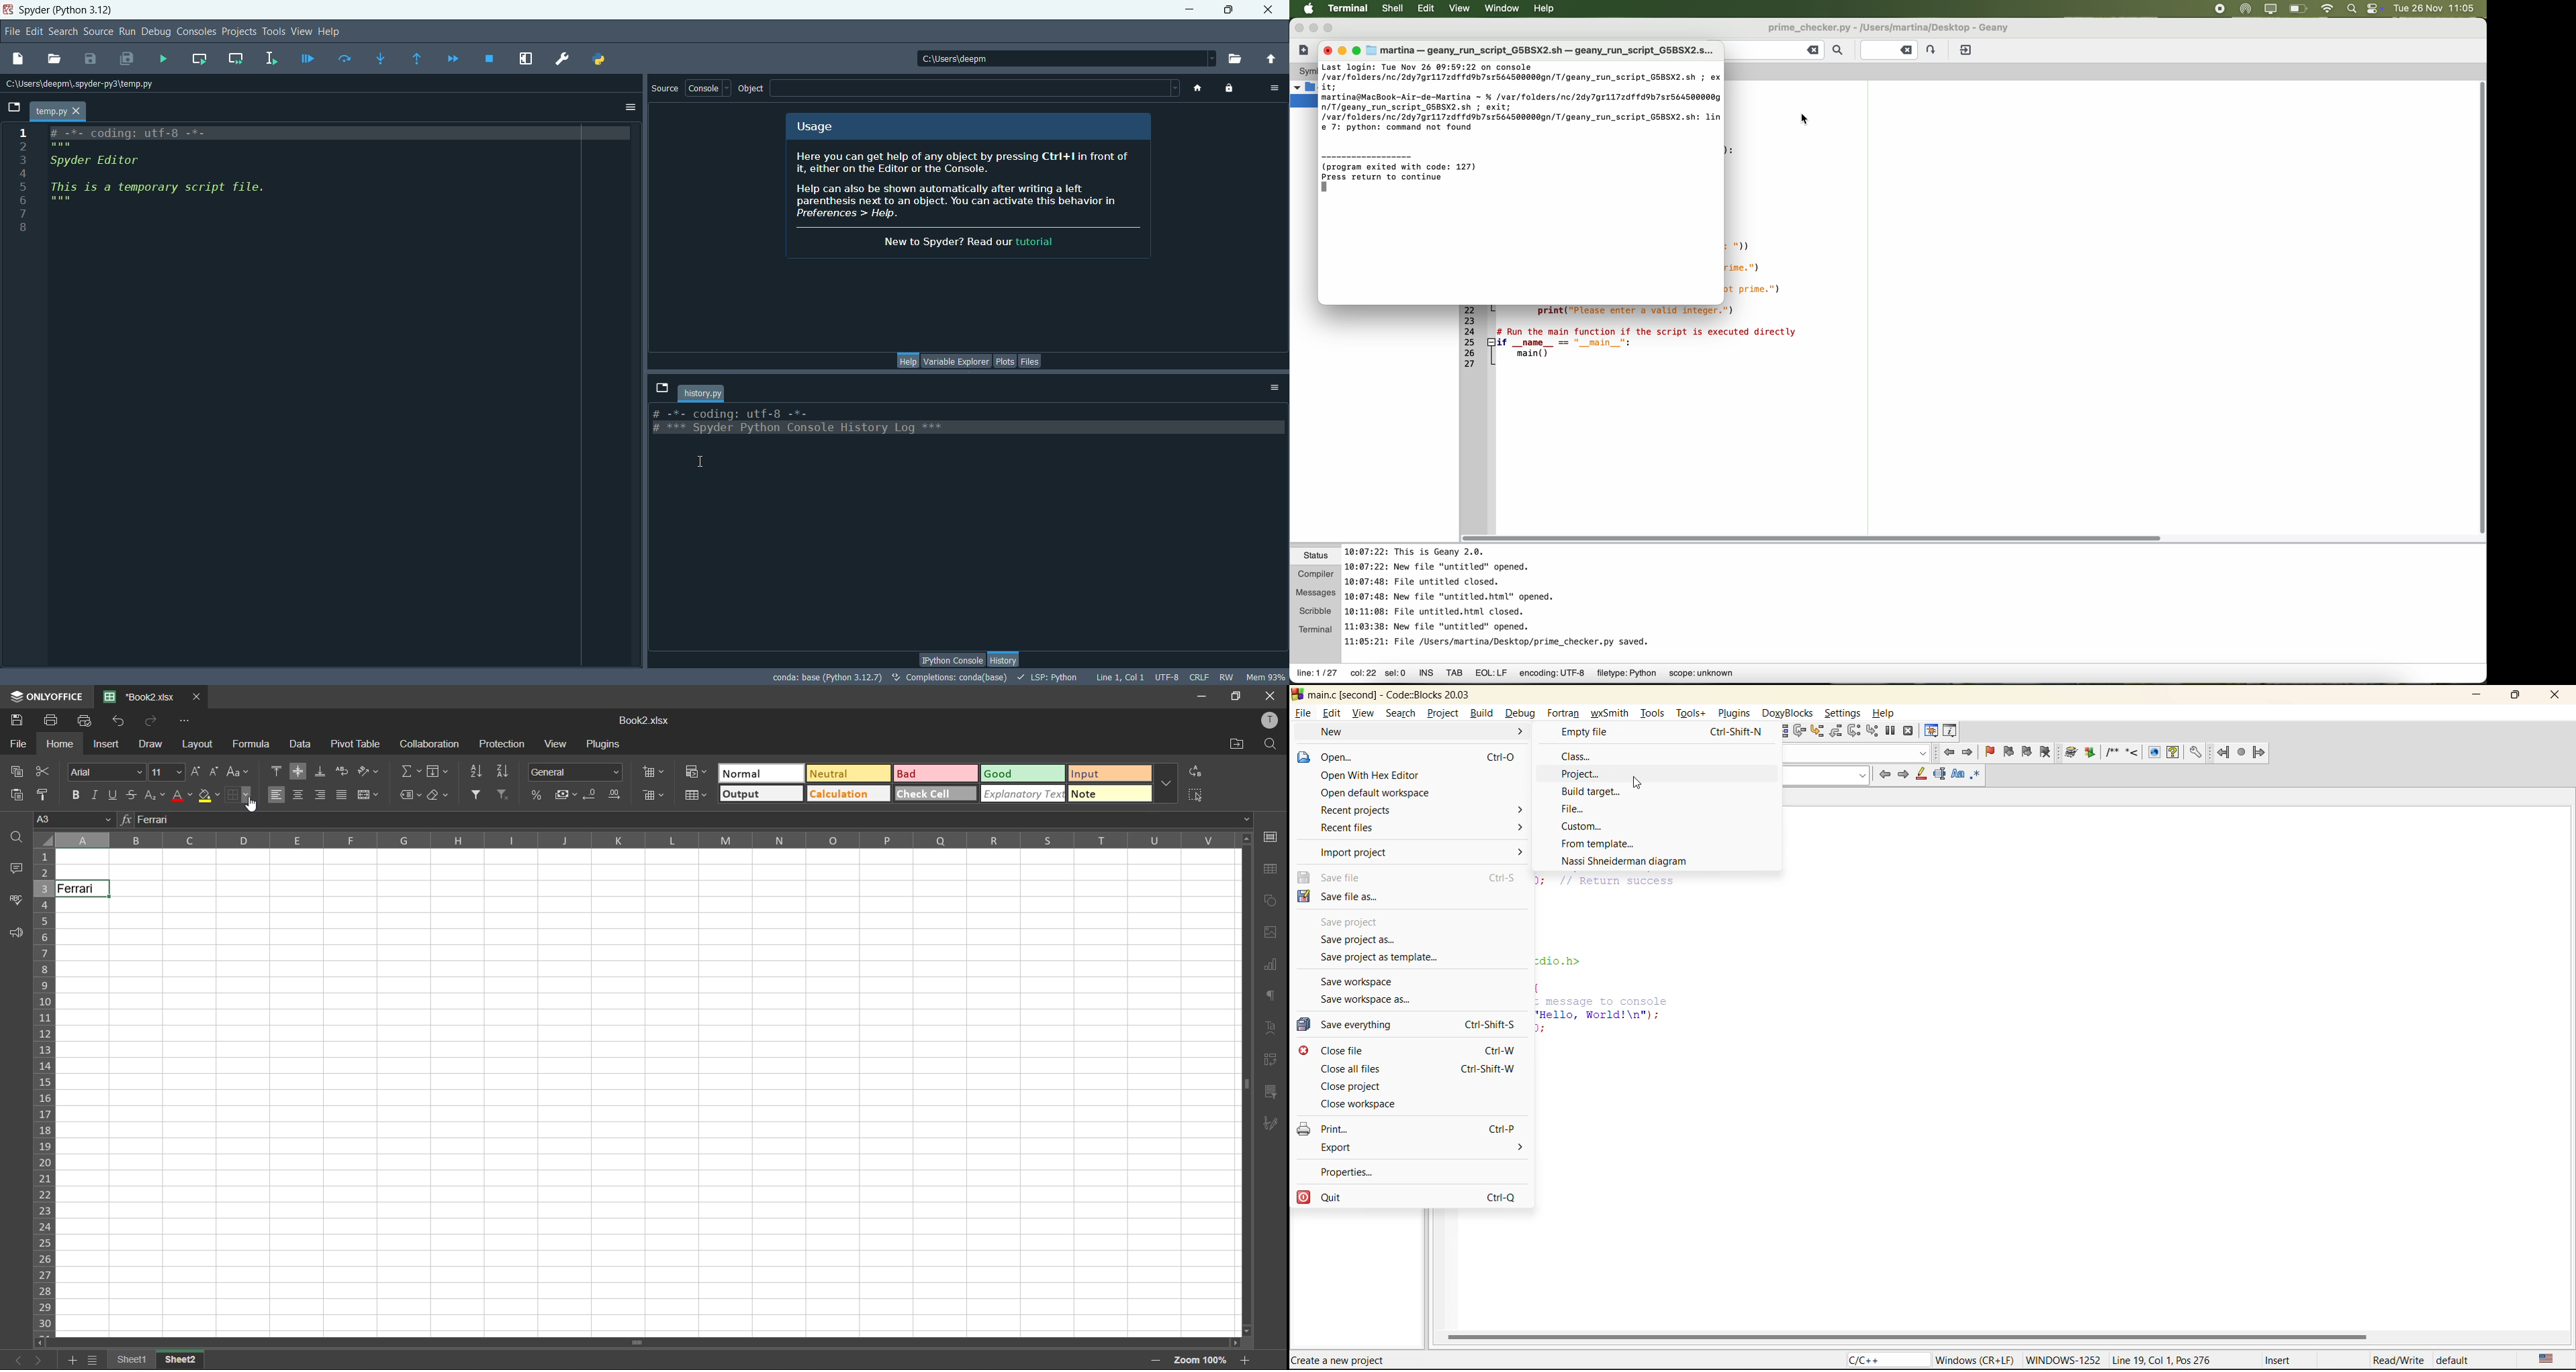 The height and width of the screenshot is (1372, 2576). I want to click on from template, so click(1602, 845).